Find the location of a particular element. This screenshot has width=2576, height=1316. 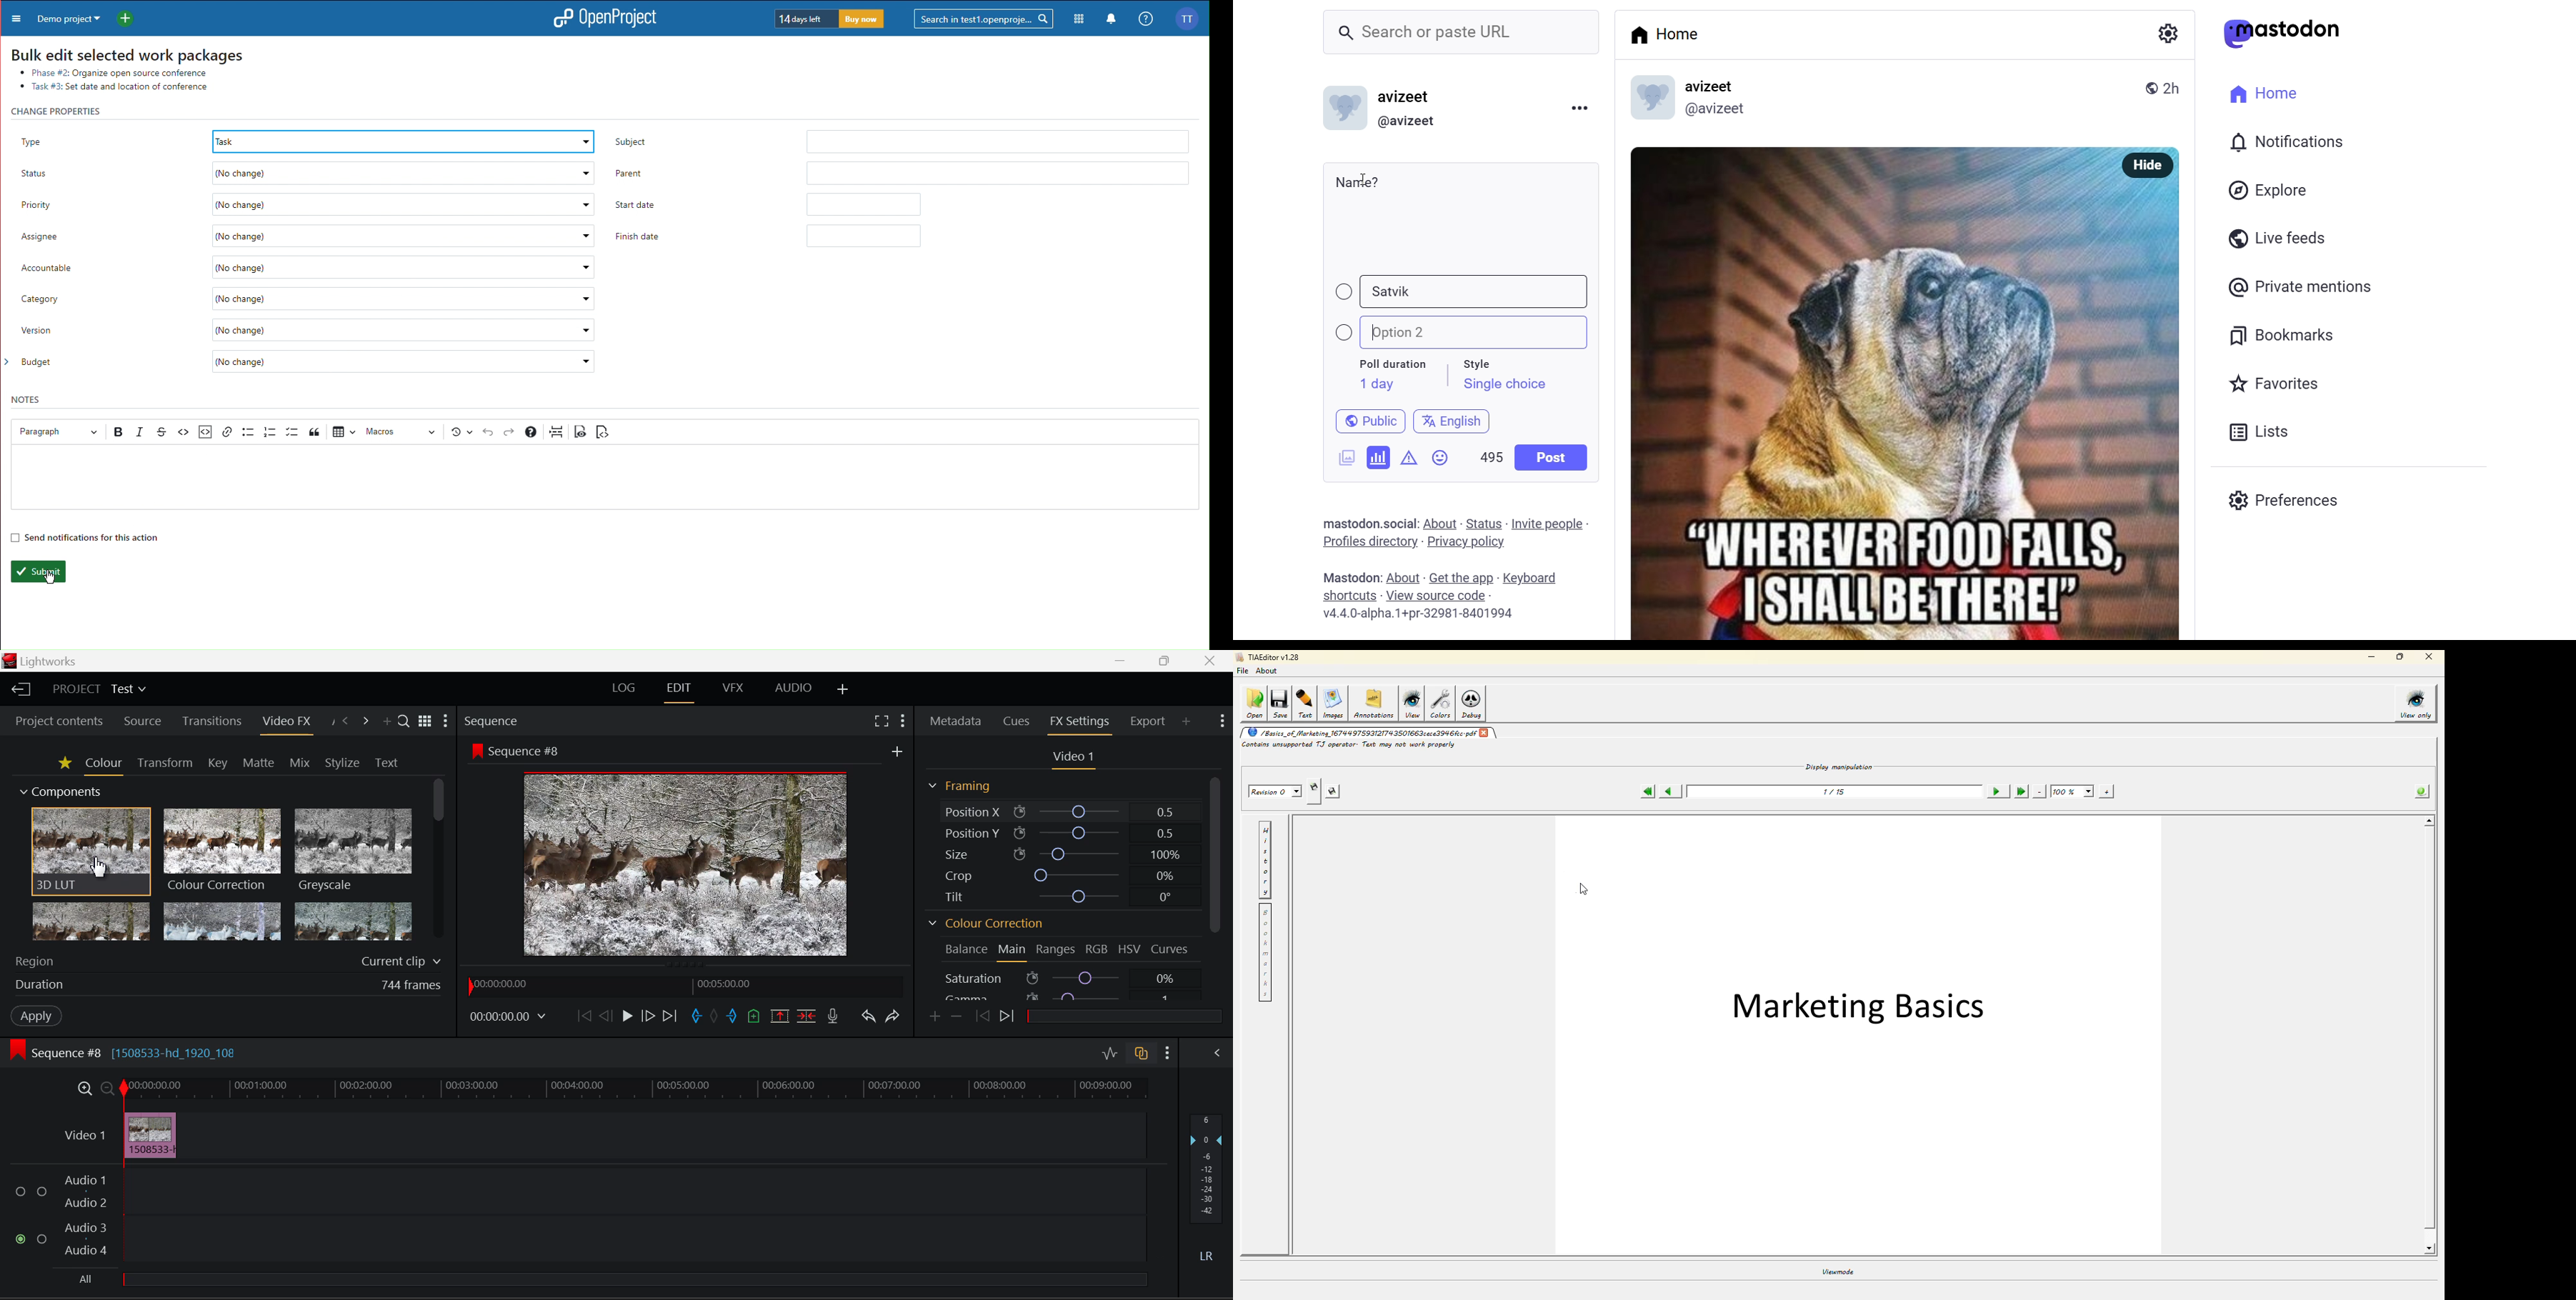

single choice is located at coordinates (1504, 386).